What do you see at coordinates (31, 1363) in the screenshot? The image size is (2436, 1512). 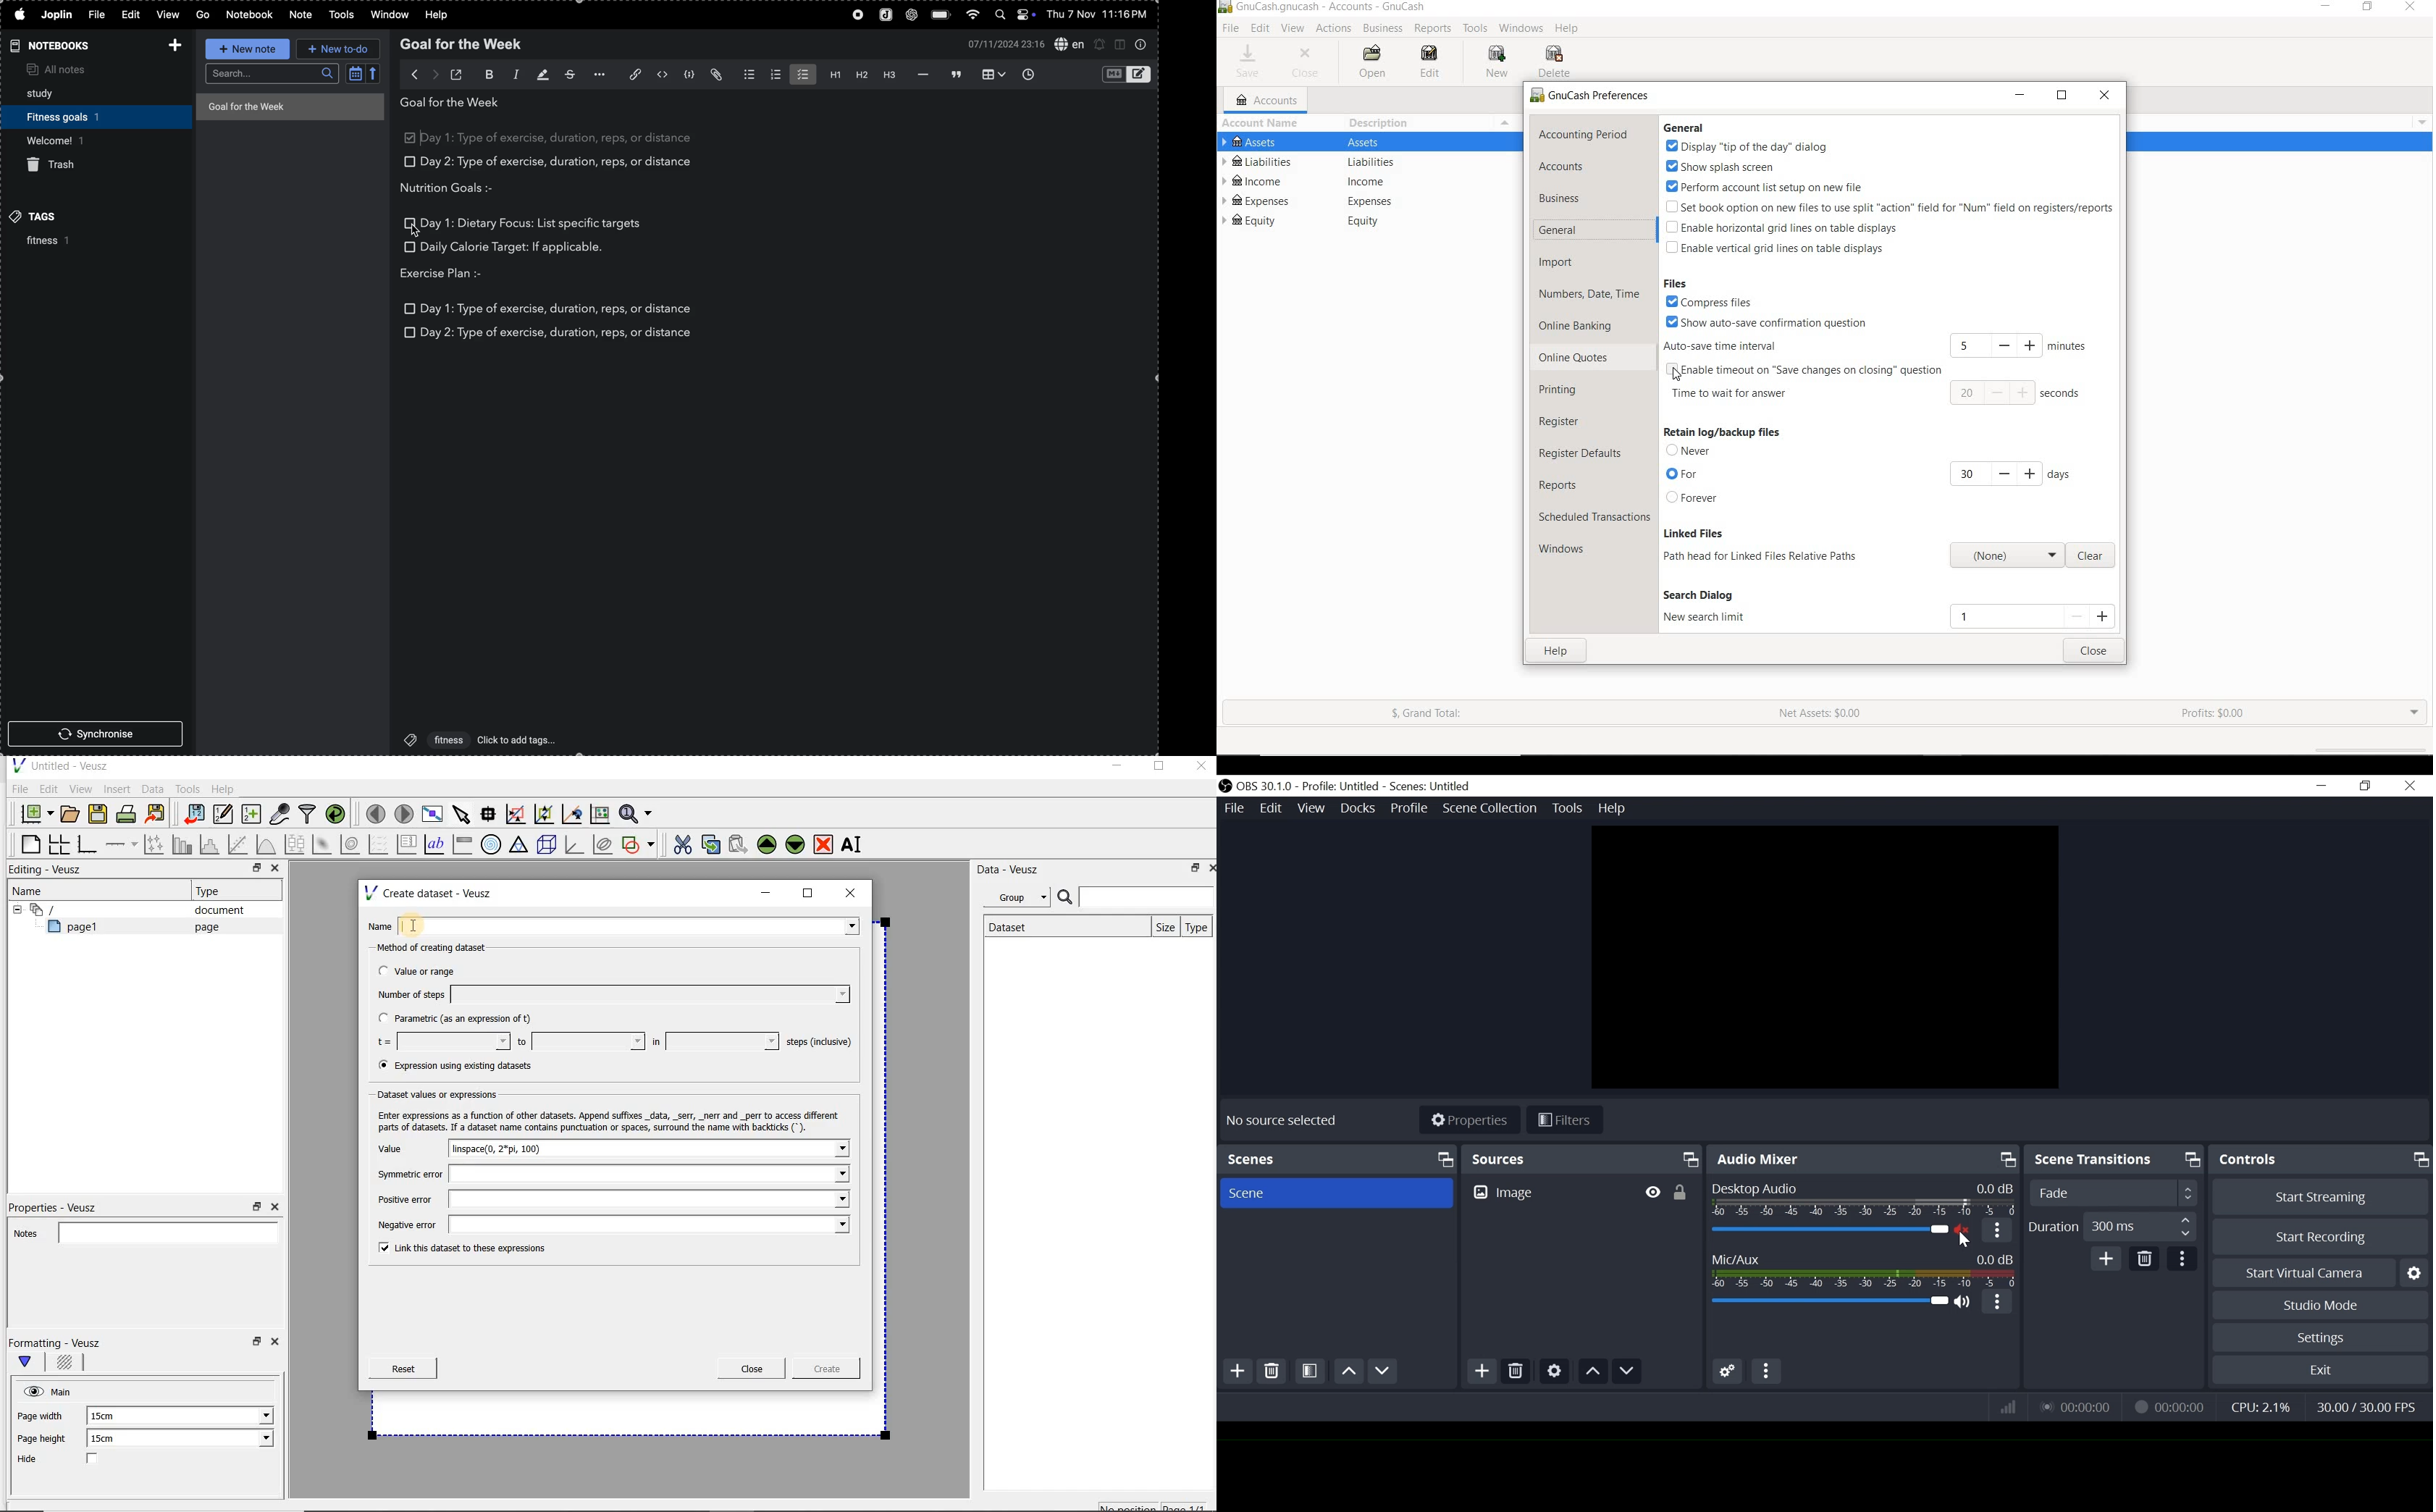 I see `Main formatting` at bounding box center [31, 1363].